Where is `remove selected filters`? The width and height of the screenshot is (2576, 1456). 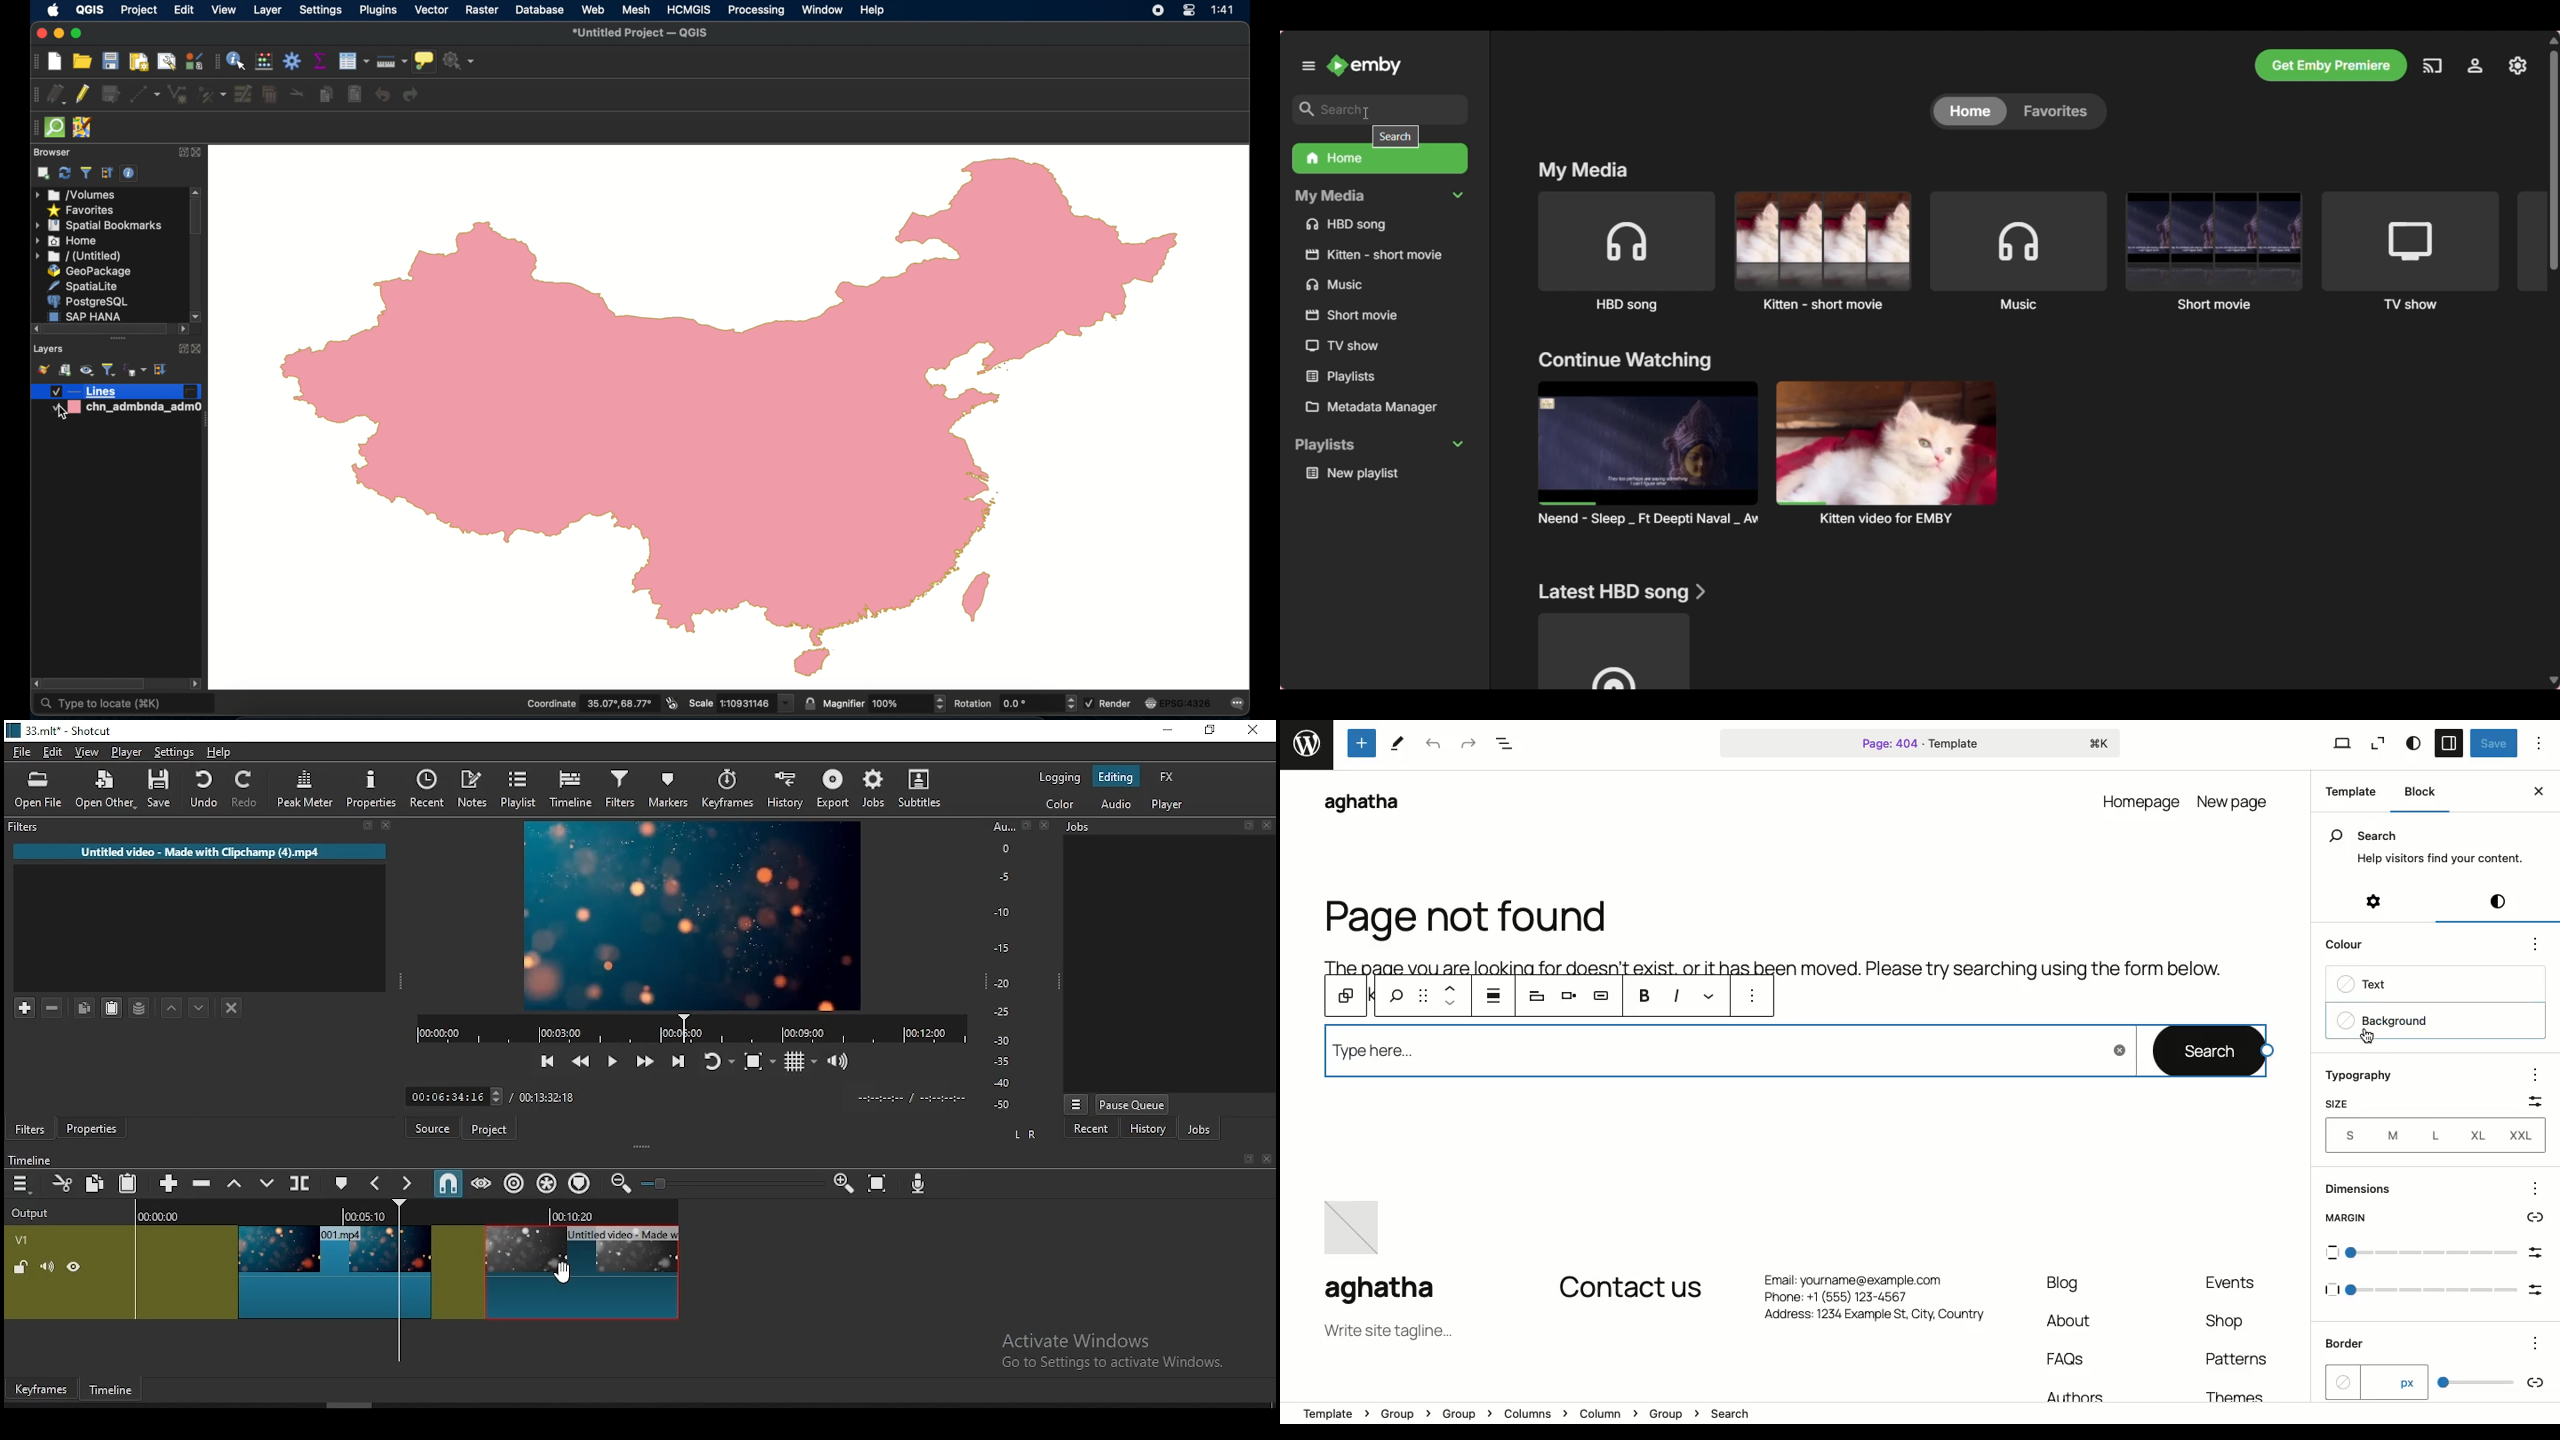 remove selected filters is located at coordinates (58, 1009).